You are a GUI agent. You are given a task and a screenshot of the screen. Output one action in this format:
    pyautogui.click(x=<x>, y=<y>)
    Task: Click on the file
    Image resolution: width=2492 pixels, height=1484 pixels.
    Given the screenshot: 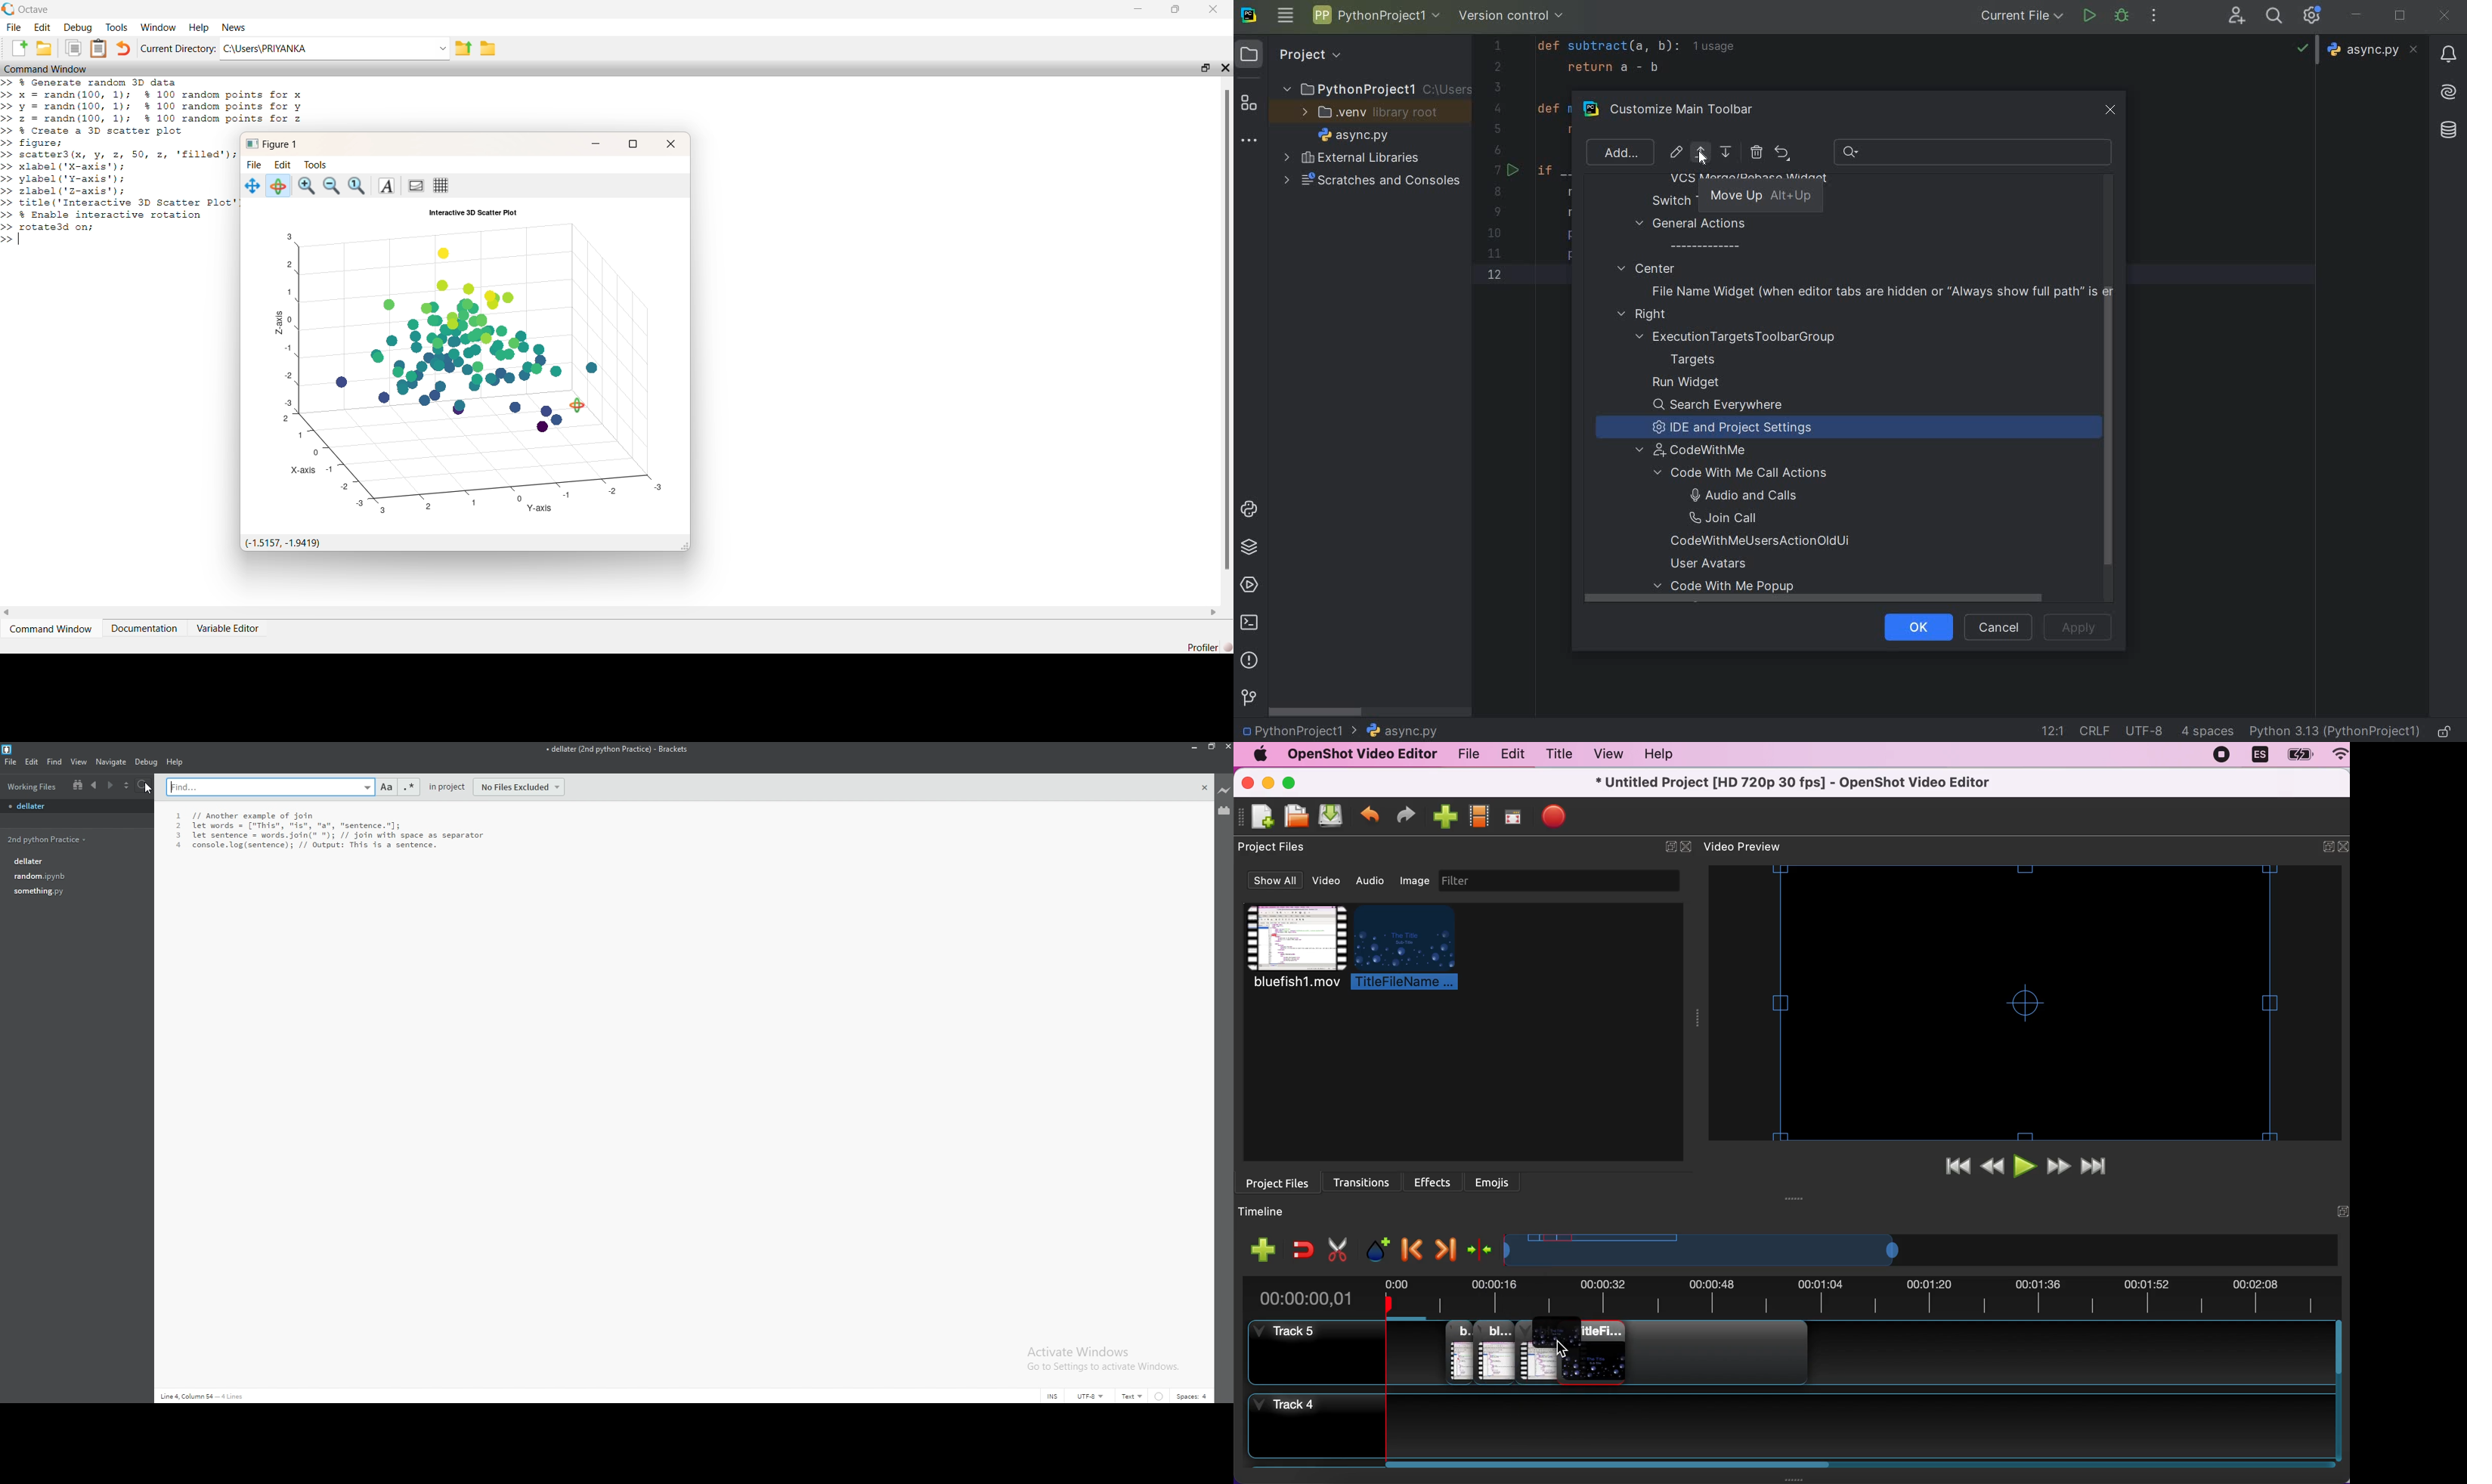 What is the action you would take?
    pyautogui.click(x=12, y=763)
    